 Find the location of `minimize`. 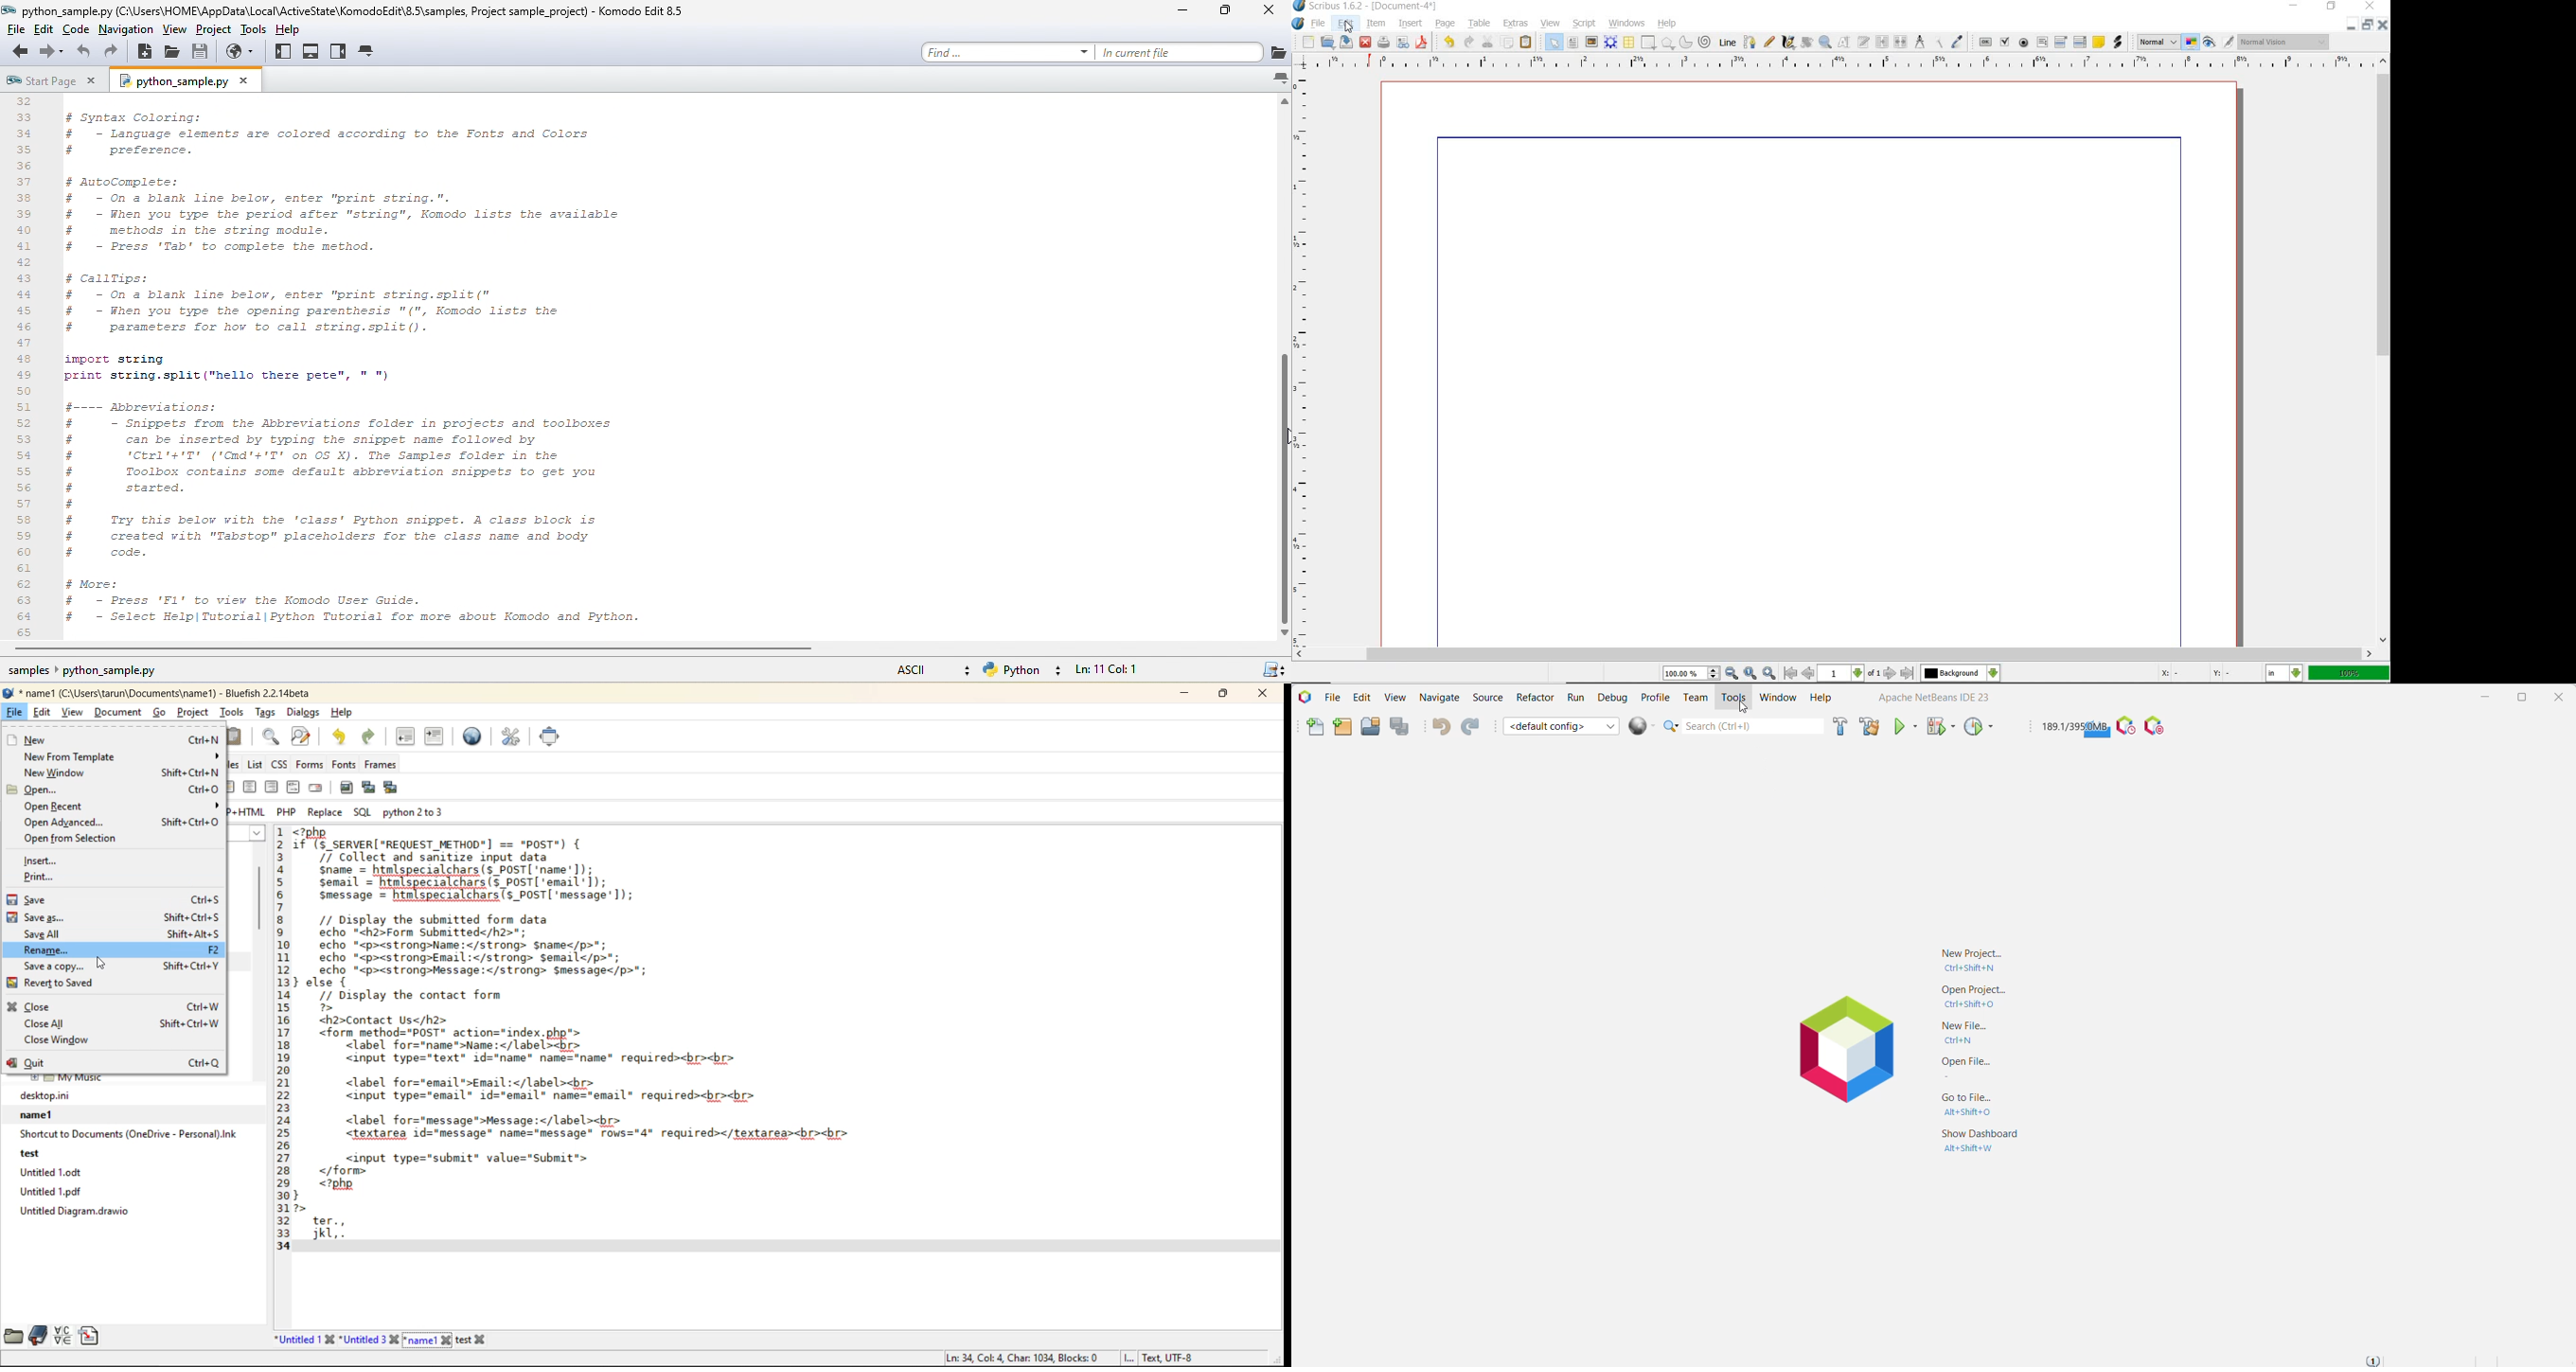

minimize is located at coordinates (1188, 696).